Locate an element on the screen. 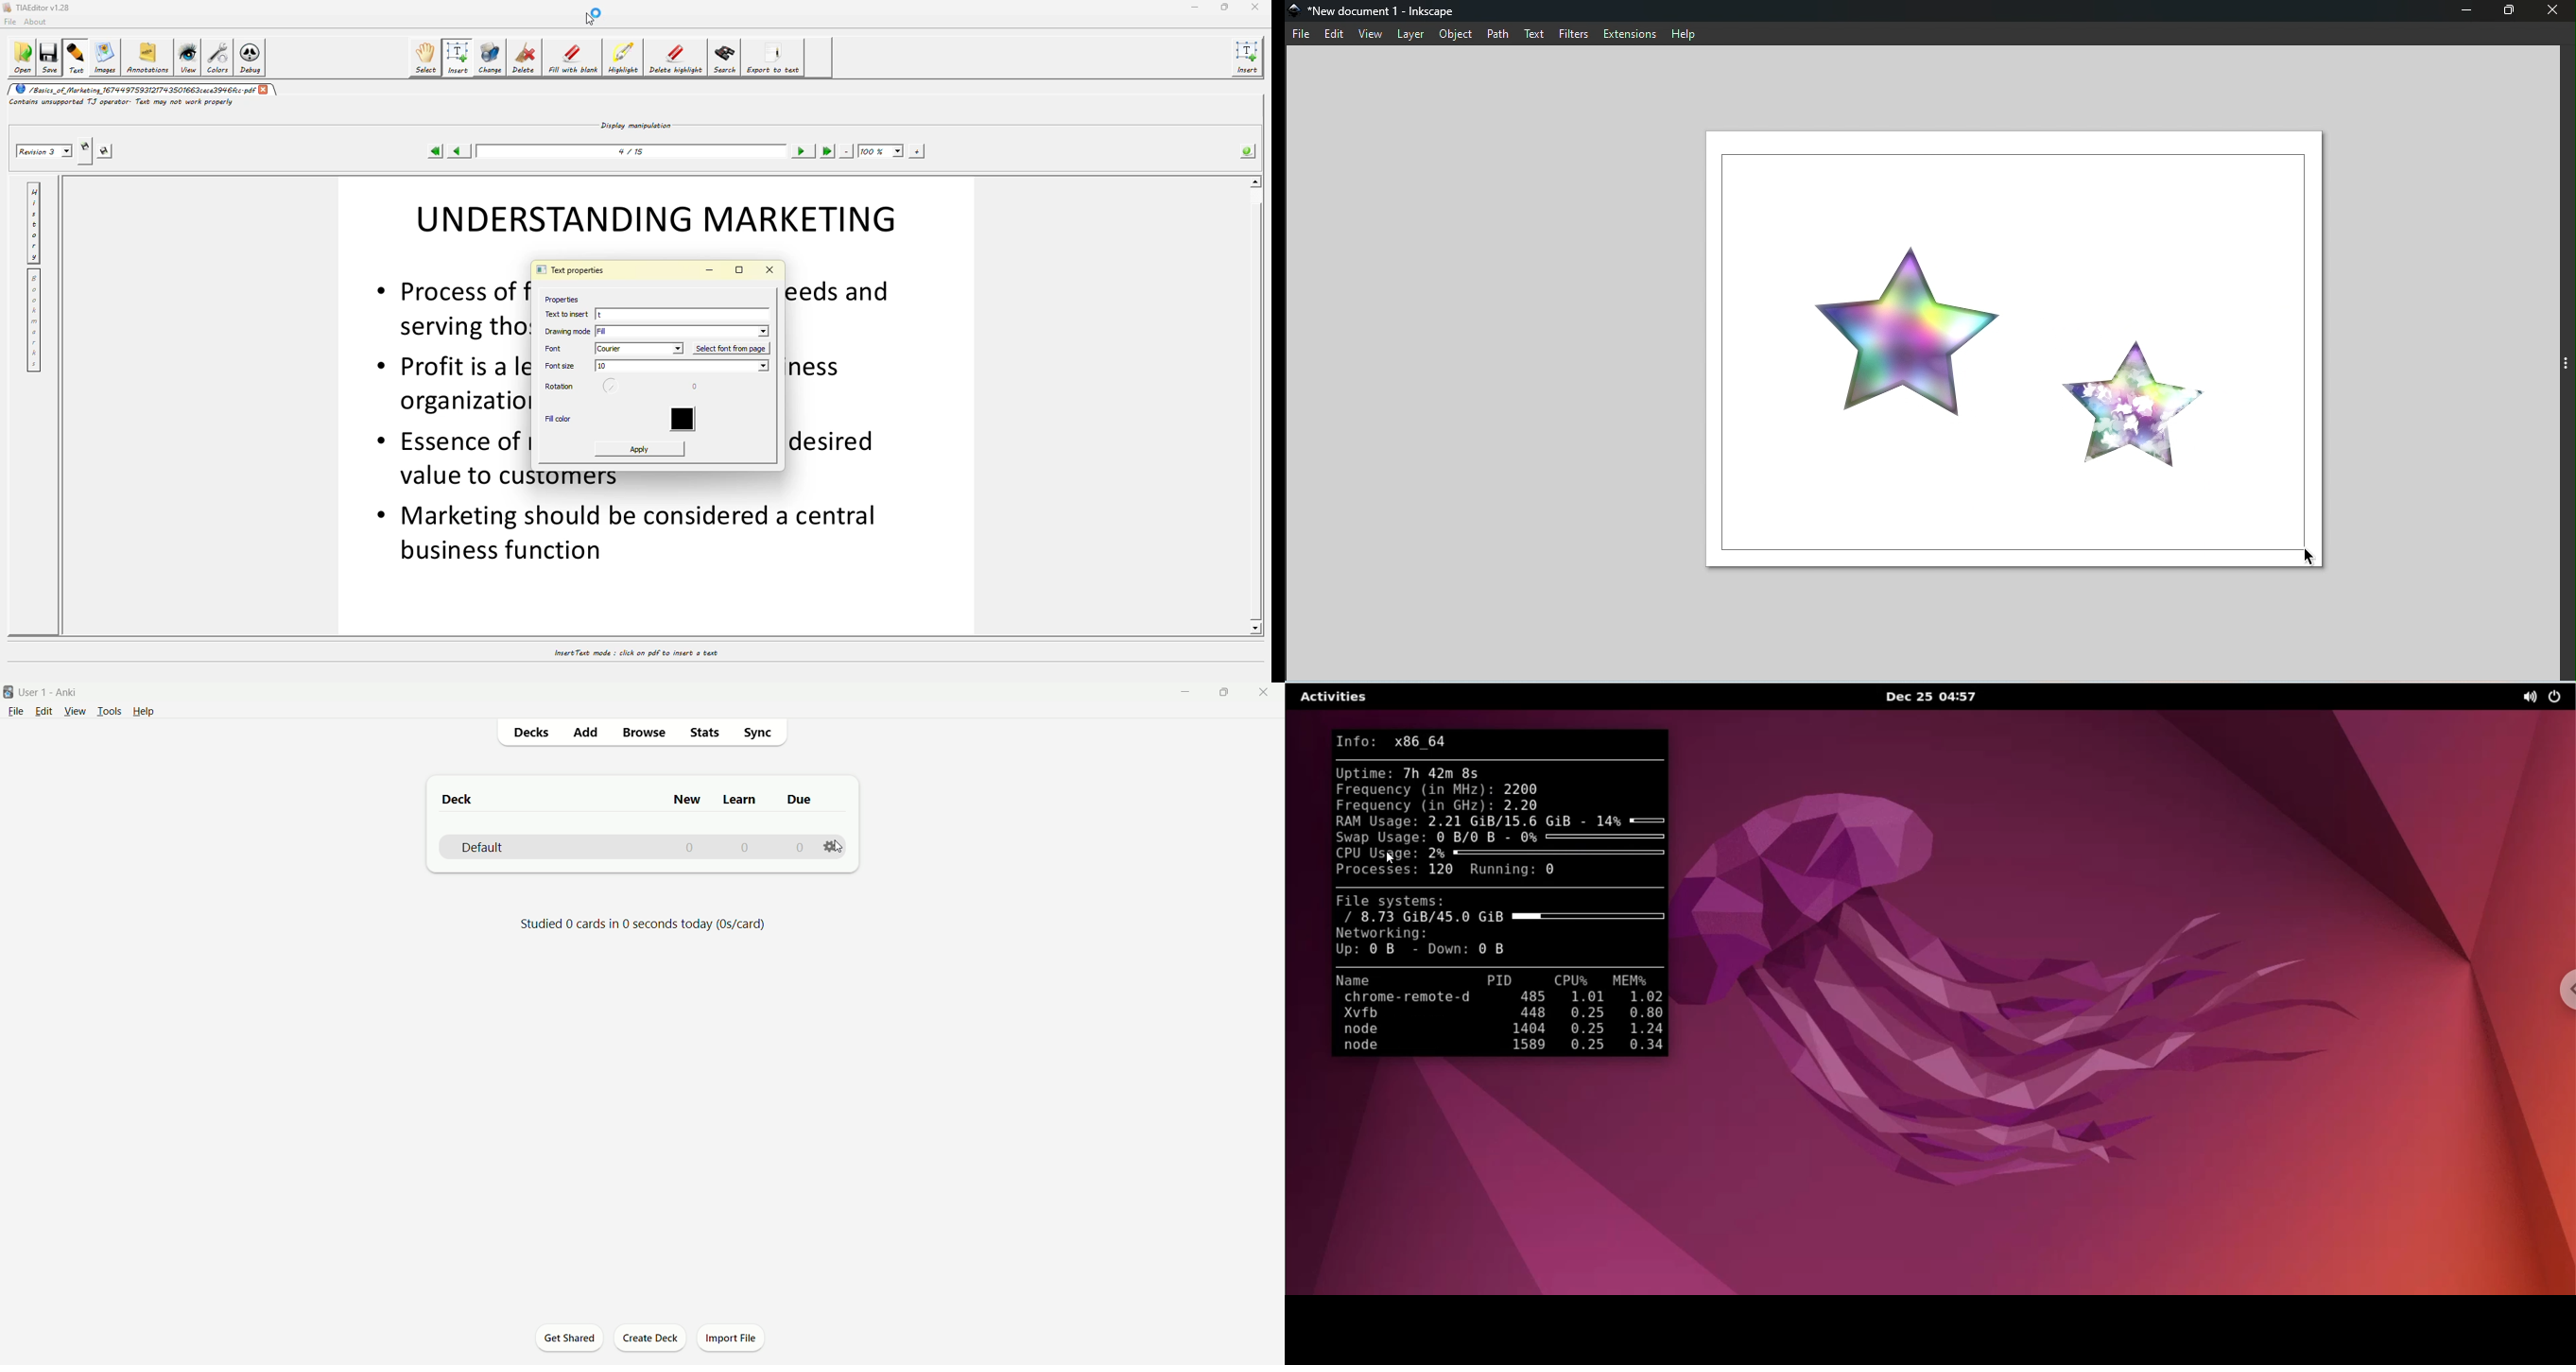 This screenshot has width=2576, height=1372. deck is located at coordinates (459, 798).